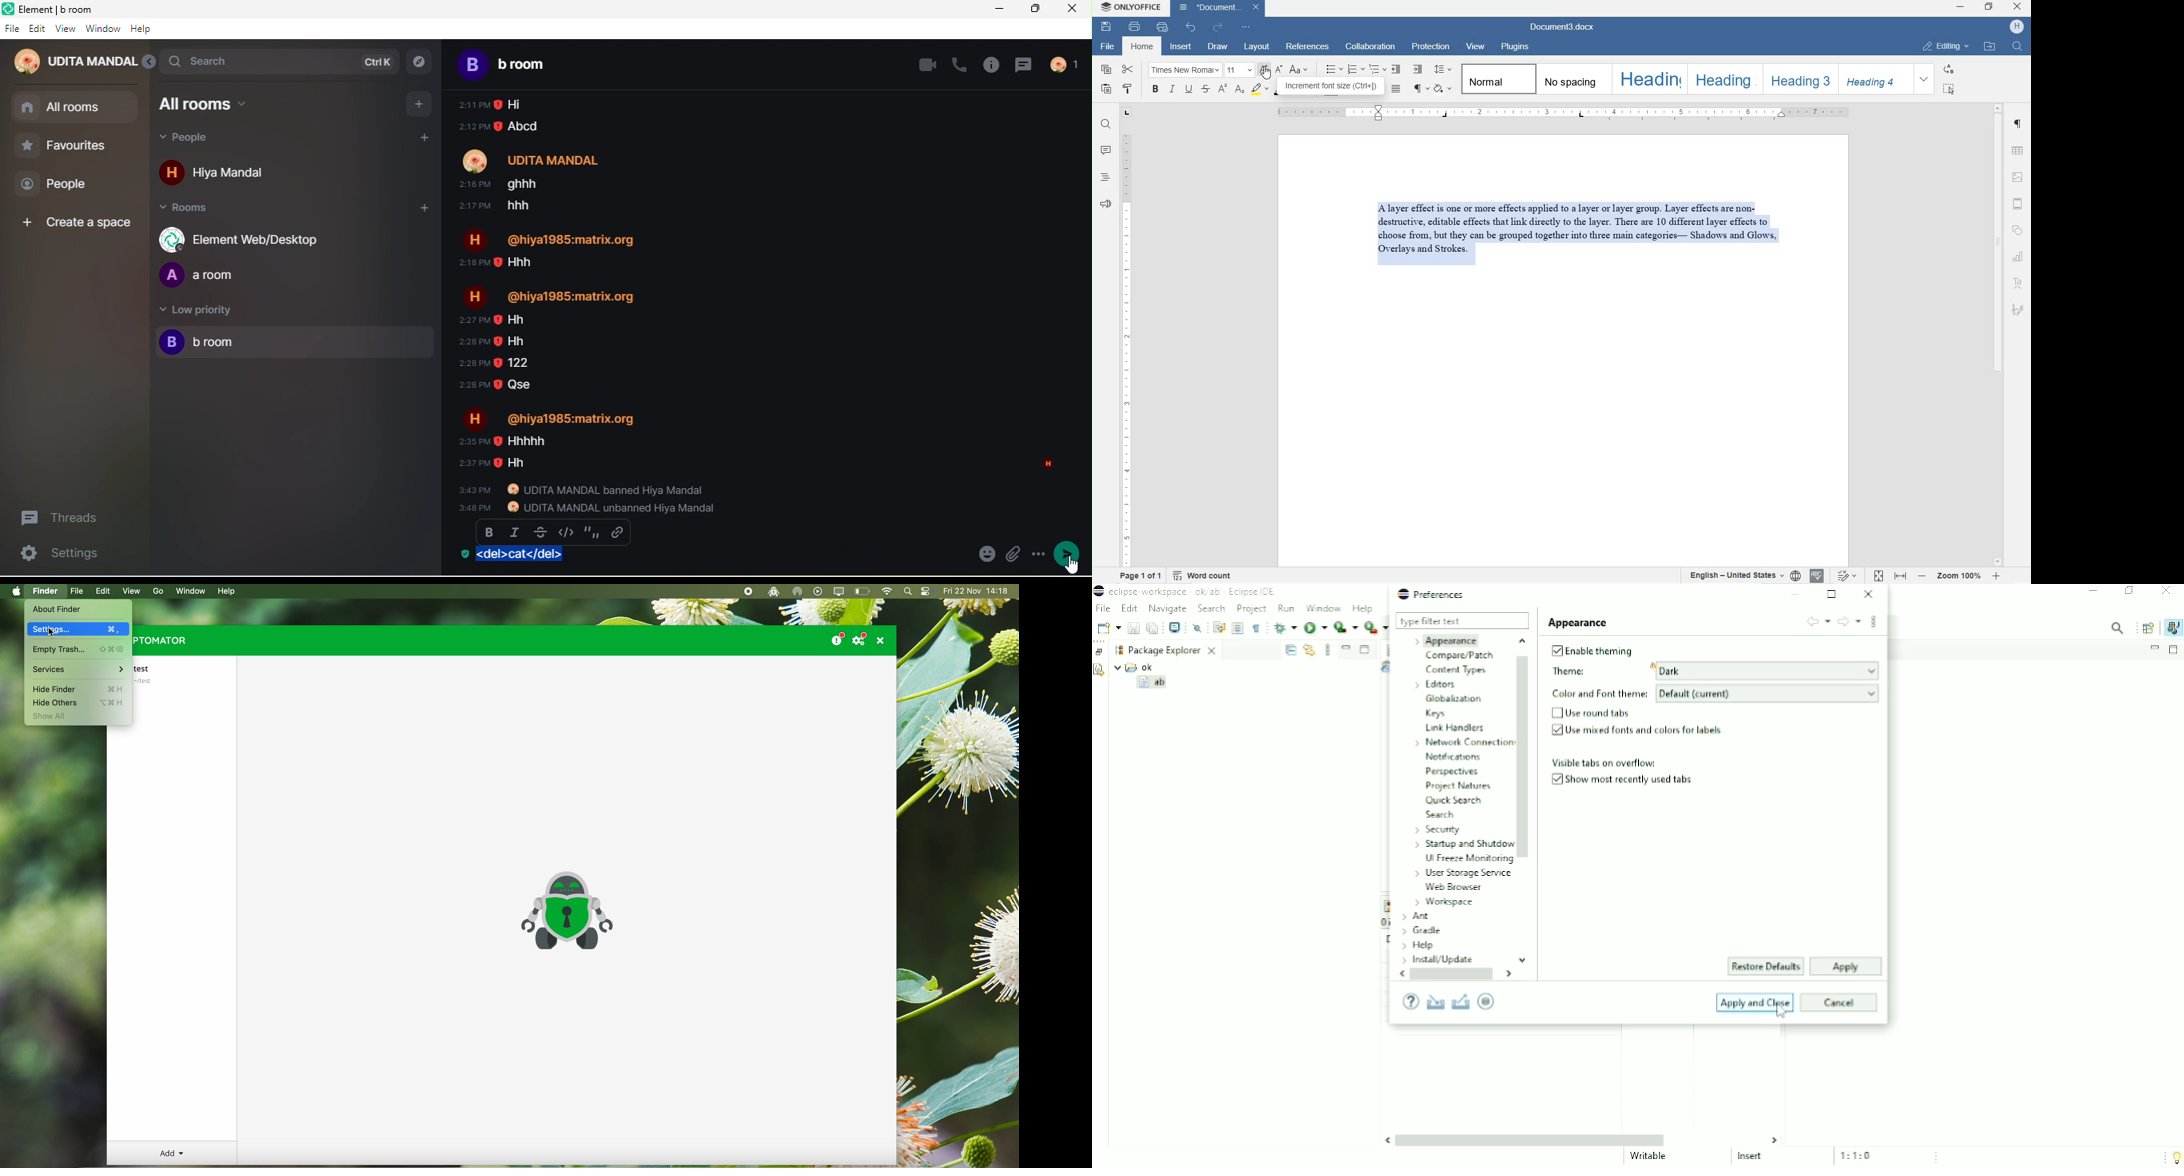  Describe the element at coordinates (1798, 78) in the screenshot. I see `HEADING 3` at that location.